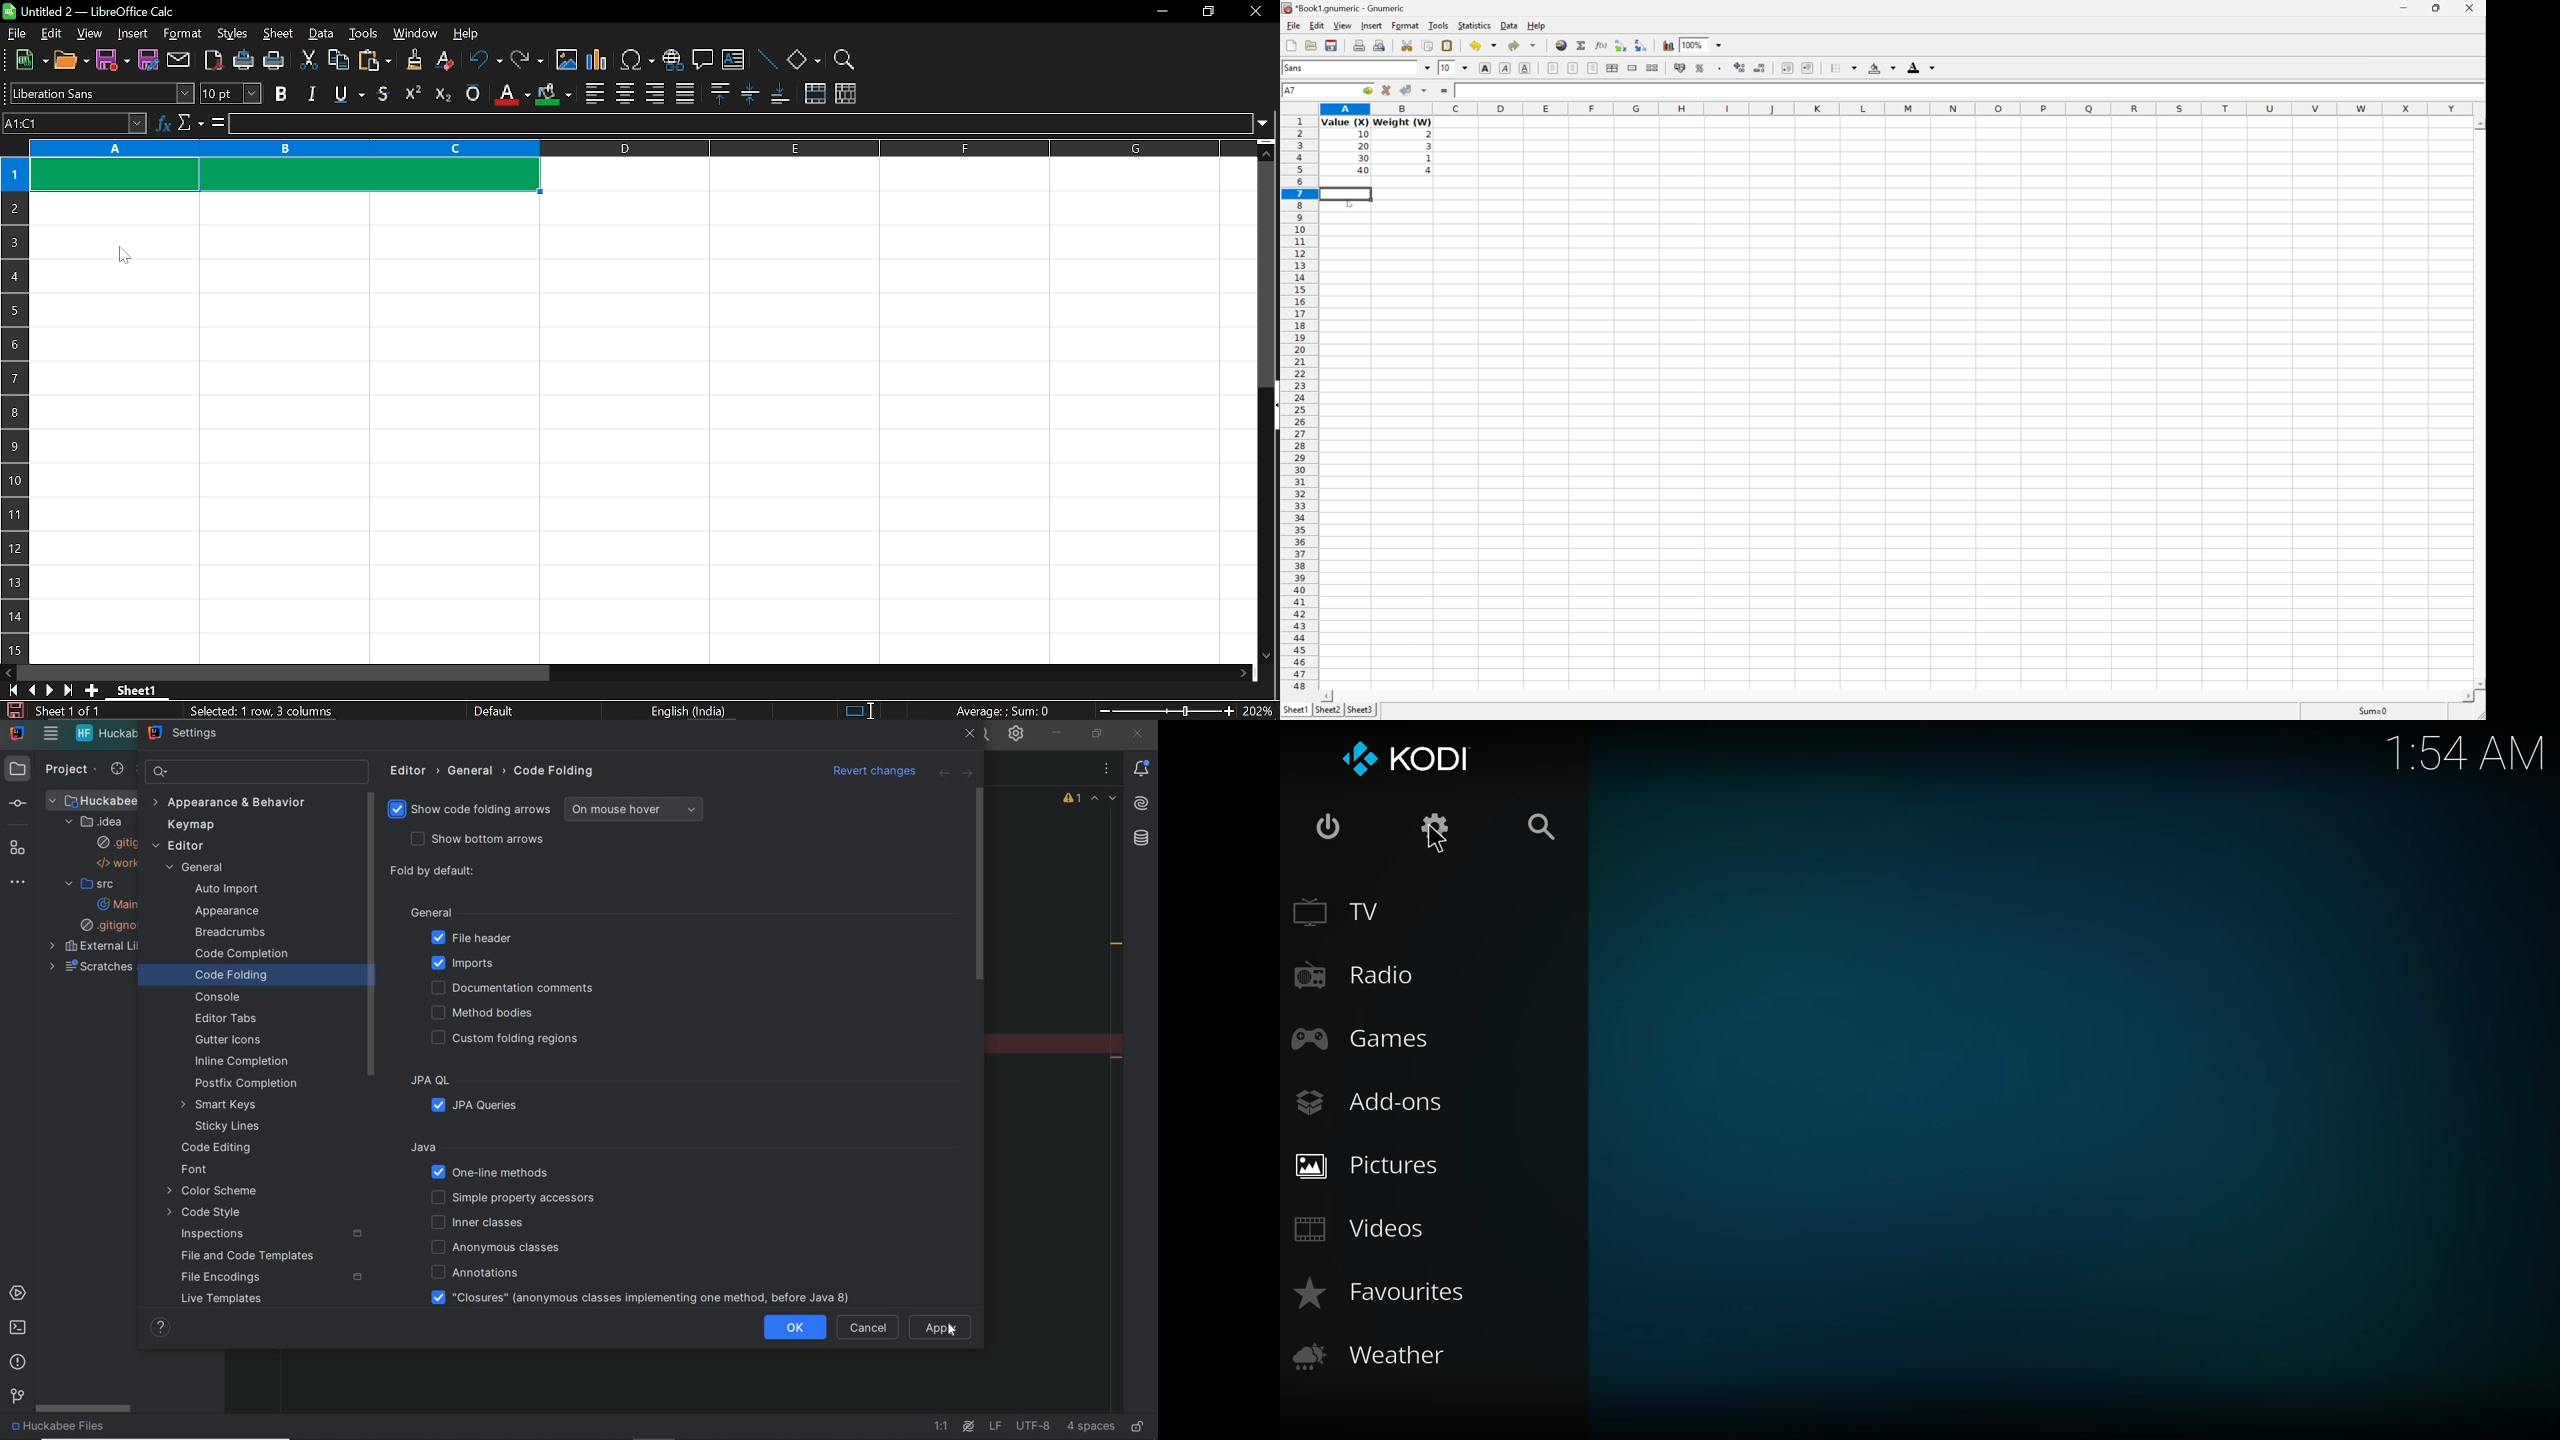  Describe the element at coordinates (281, 94) in the screenshot. I see `bold` at that location.